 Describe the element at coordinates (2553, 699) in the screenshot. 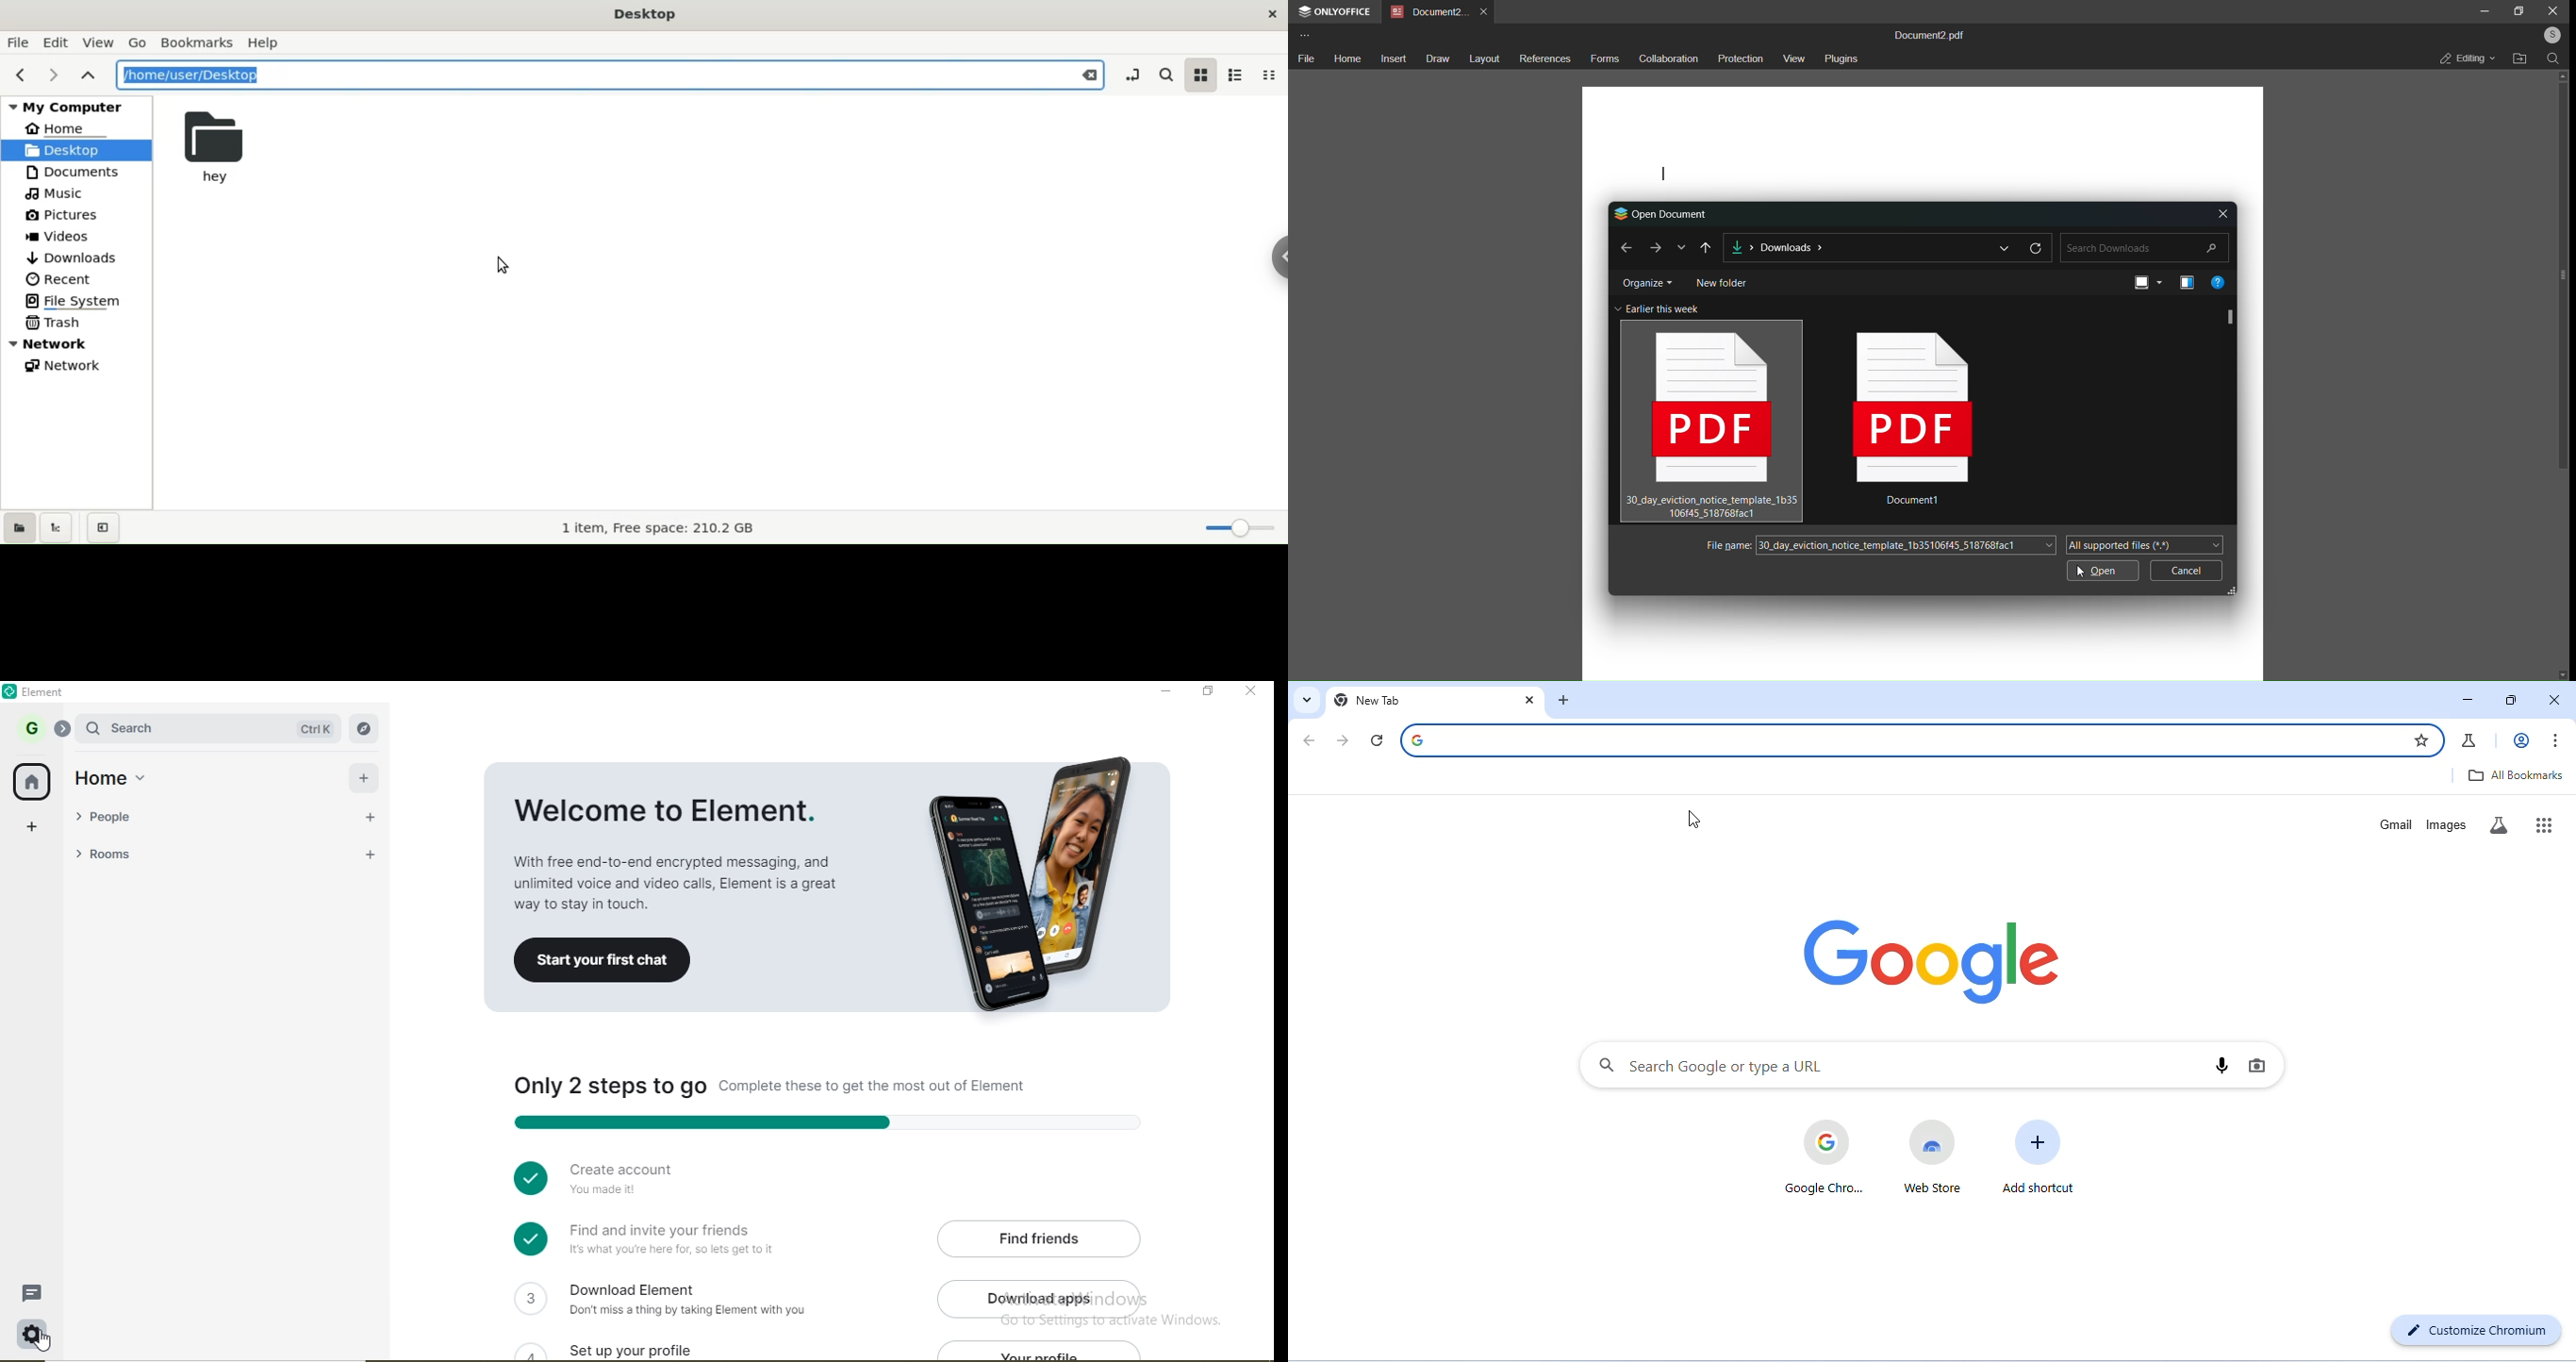

I see `close` at that location.